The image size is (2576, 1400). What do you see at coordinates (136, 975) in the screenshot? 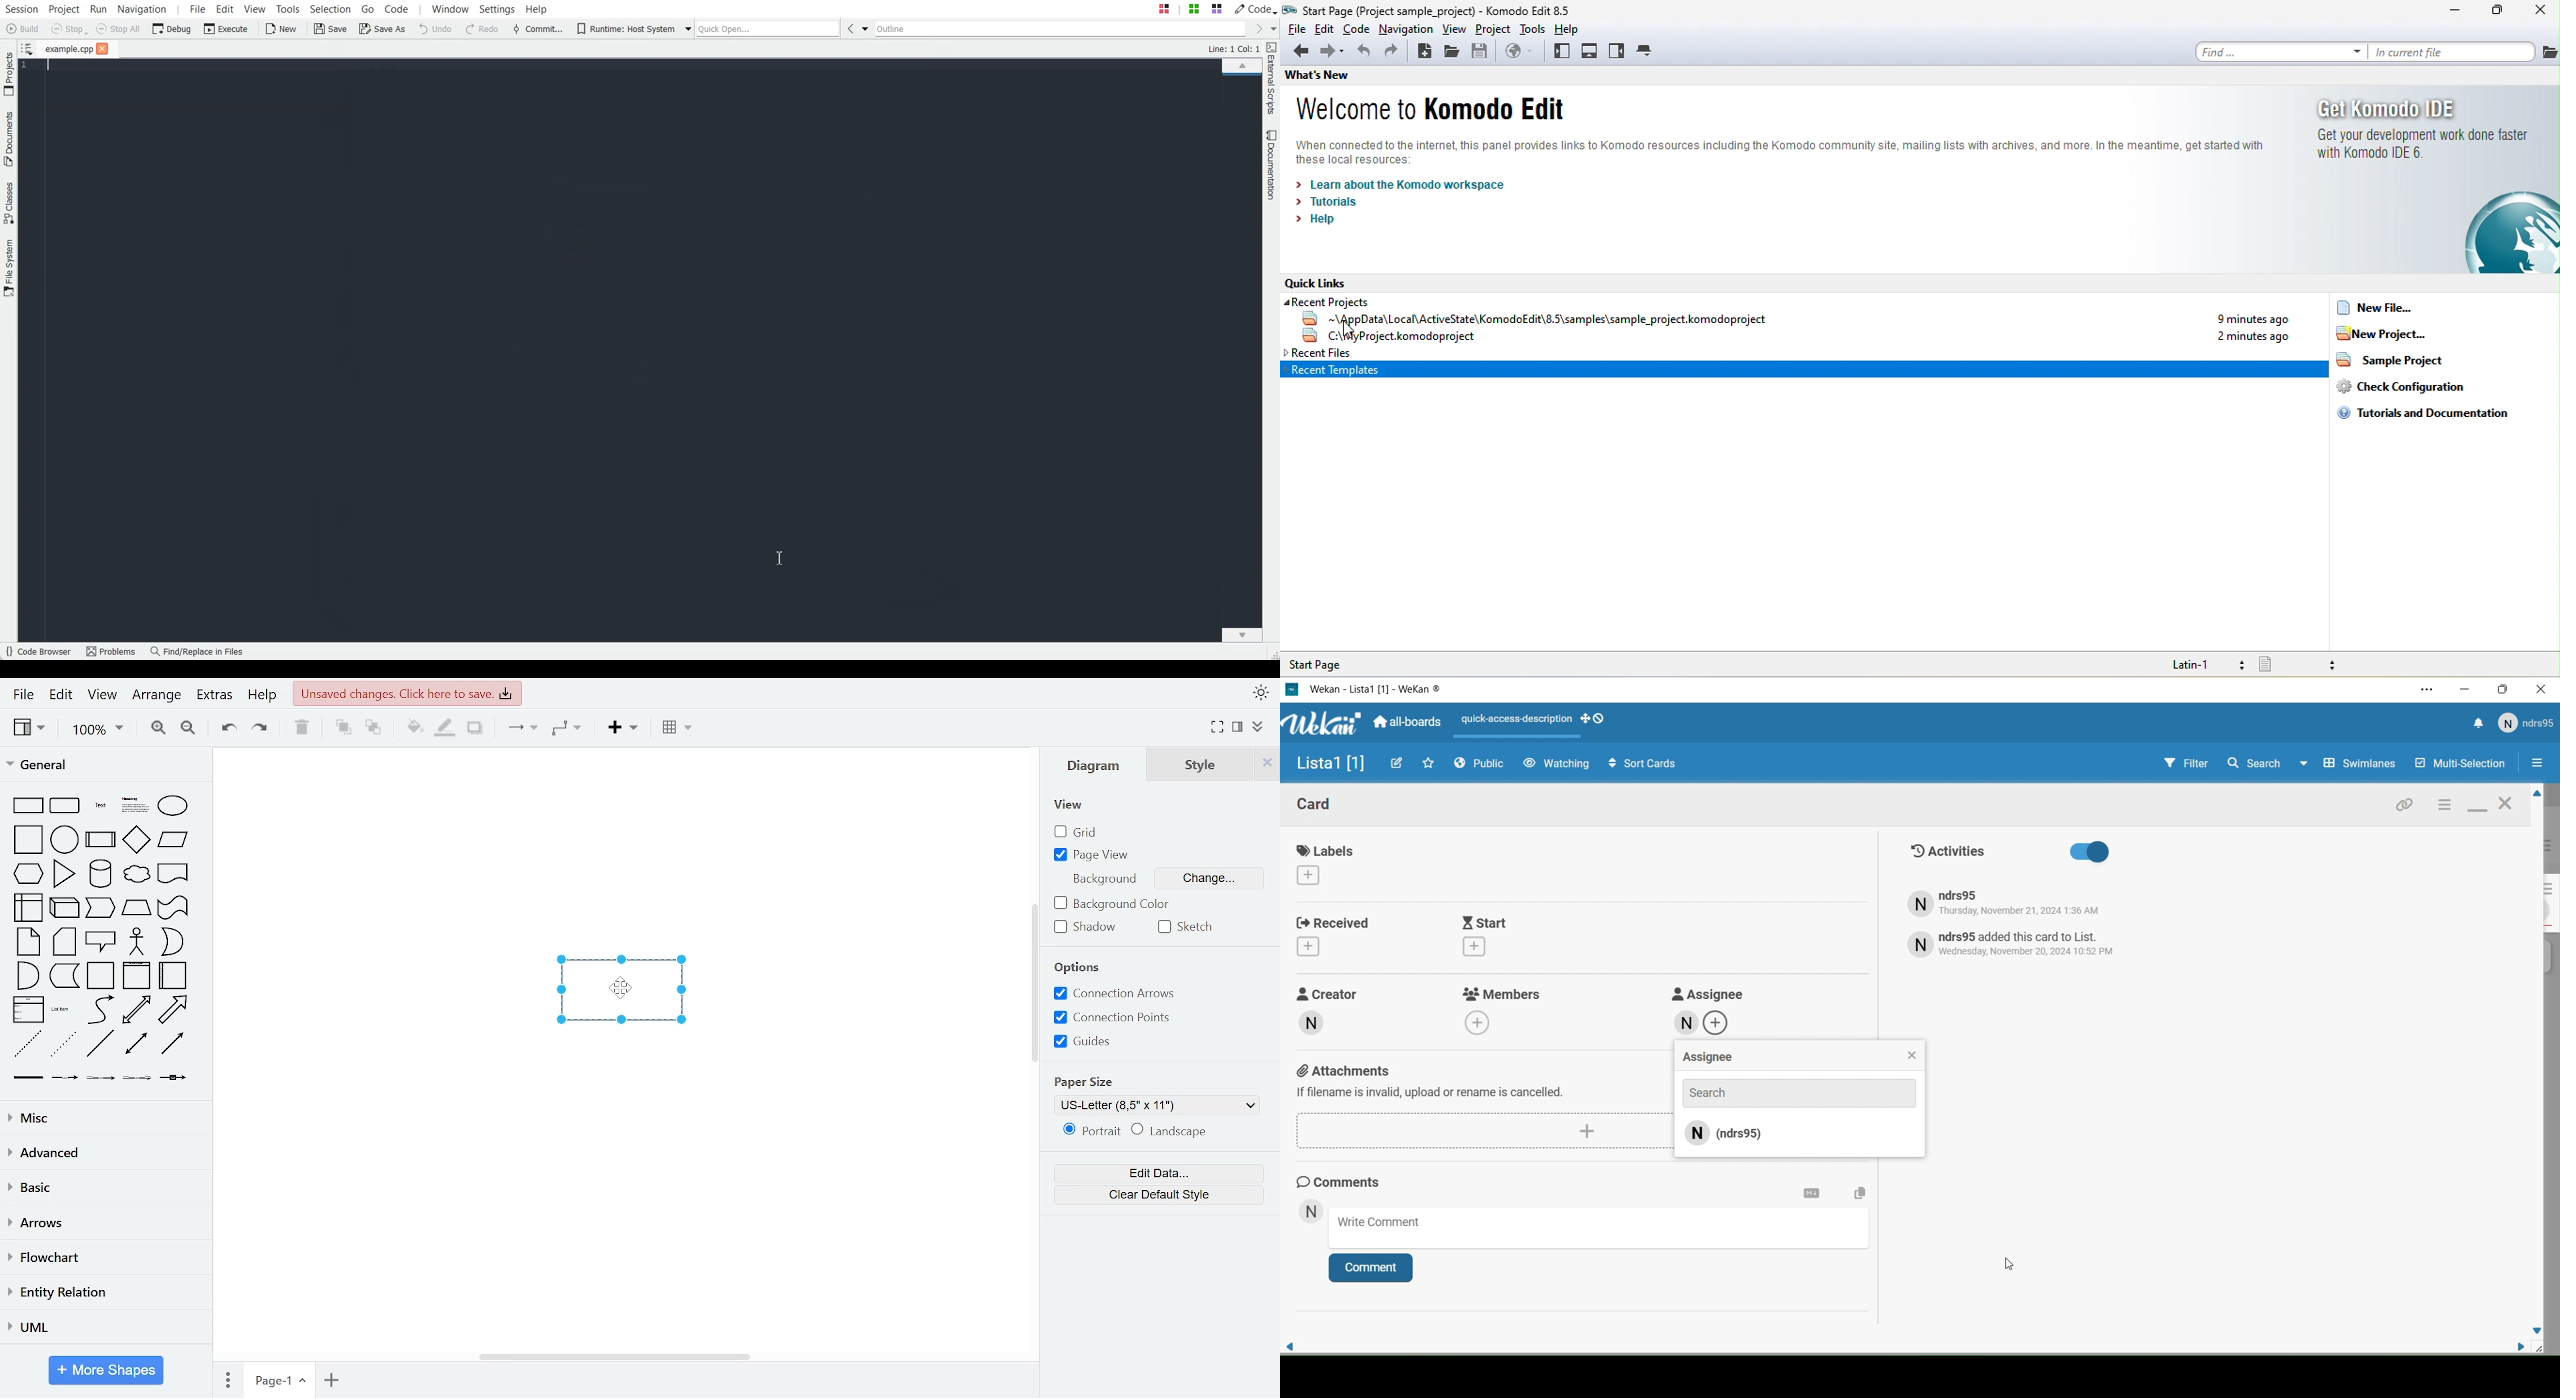
I see `general shapes` at bounding box center [136, 975].